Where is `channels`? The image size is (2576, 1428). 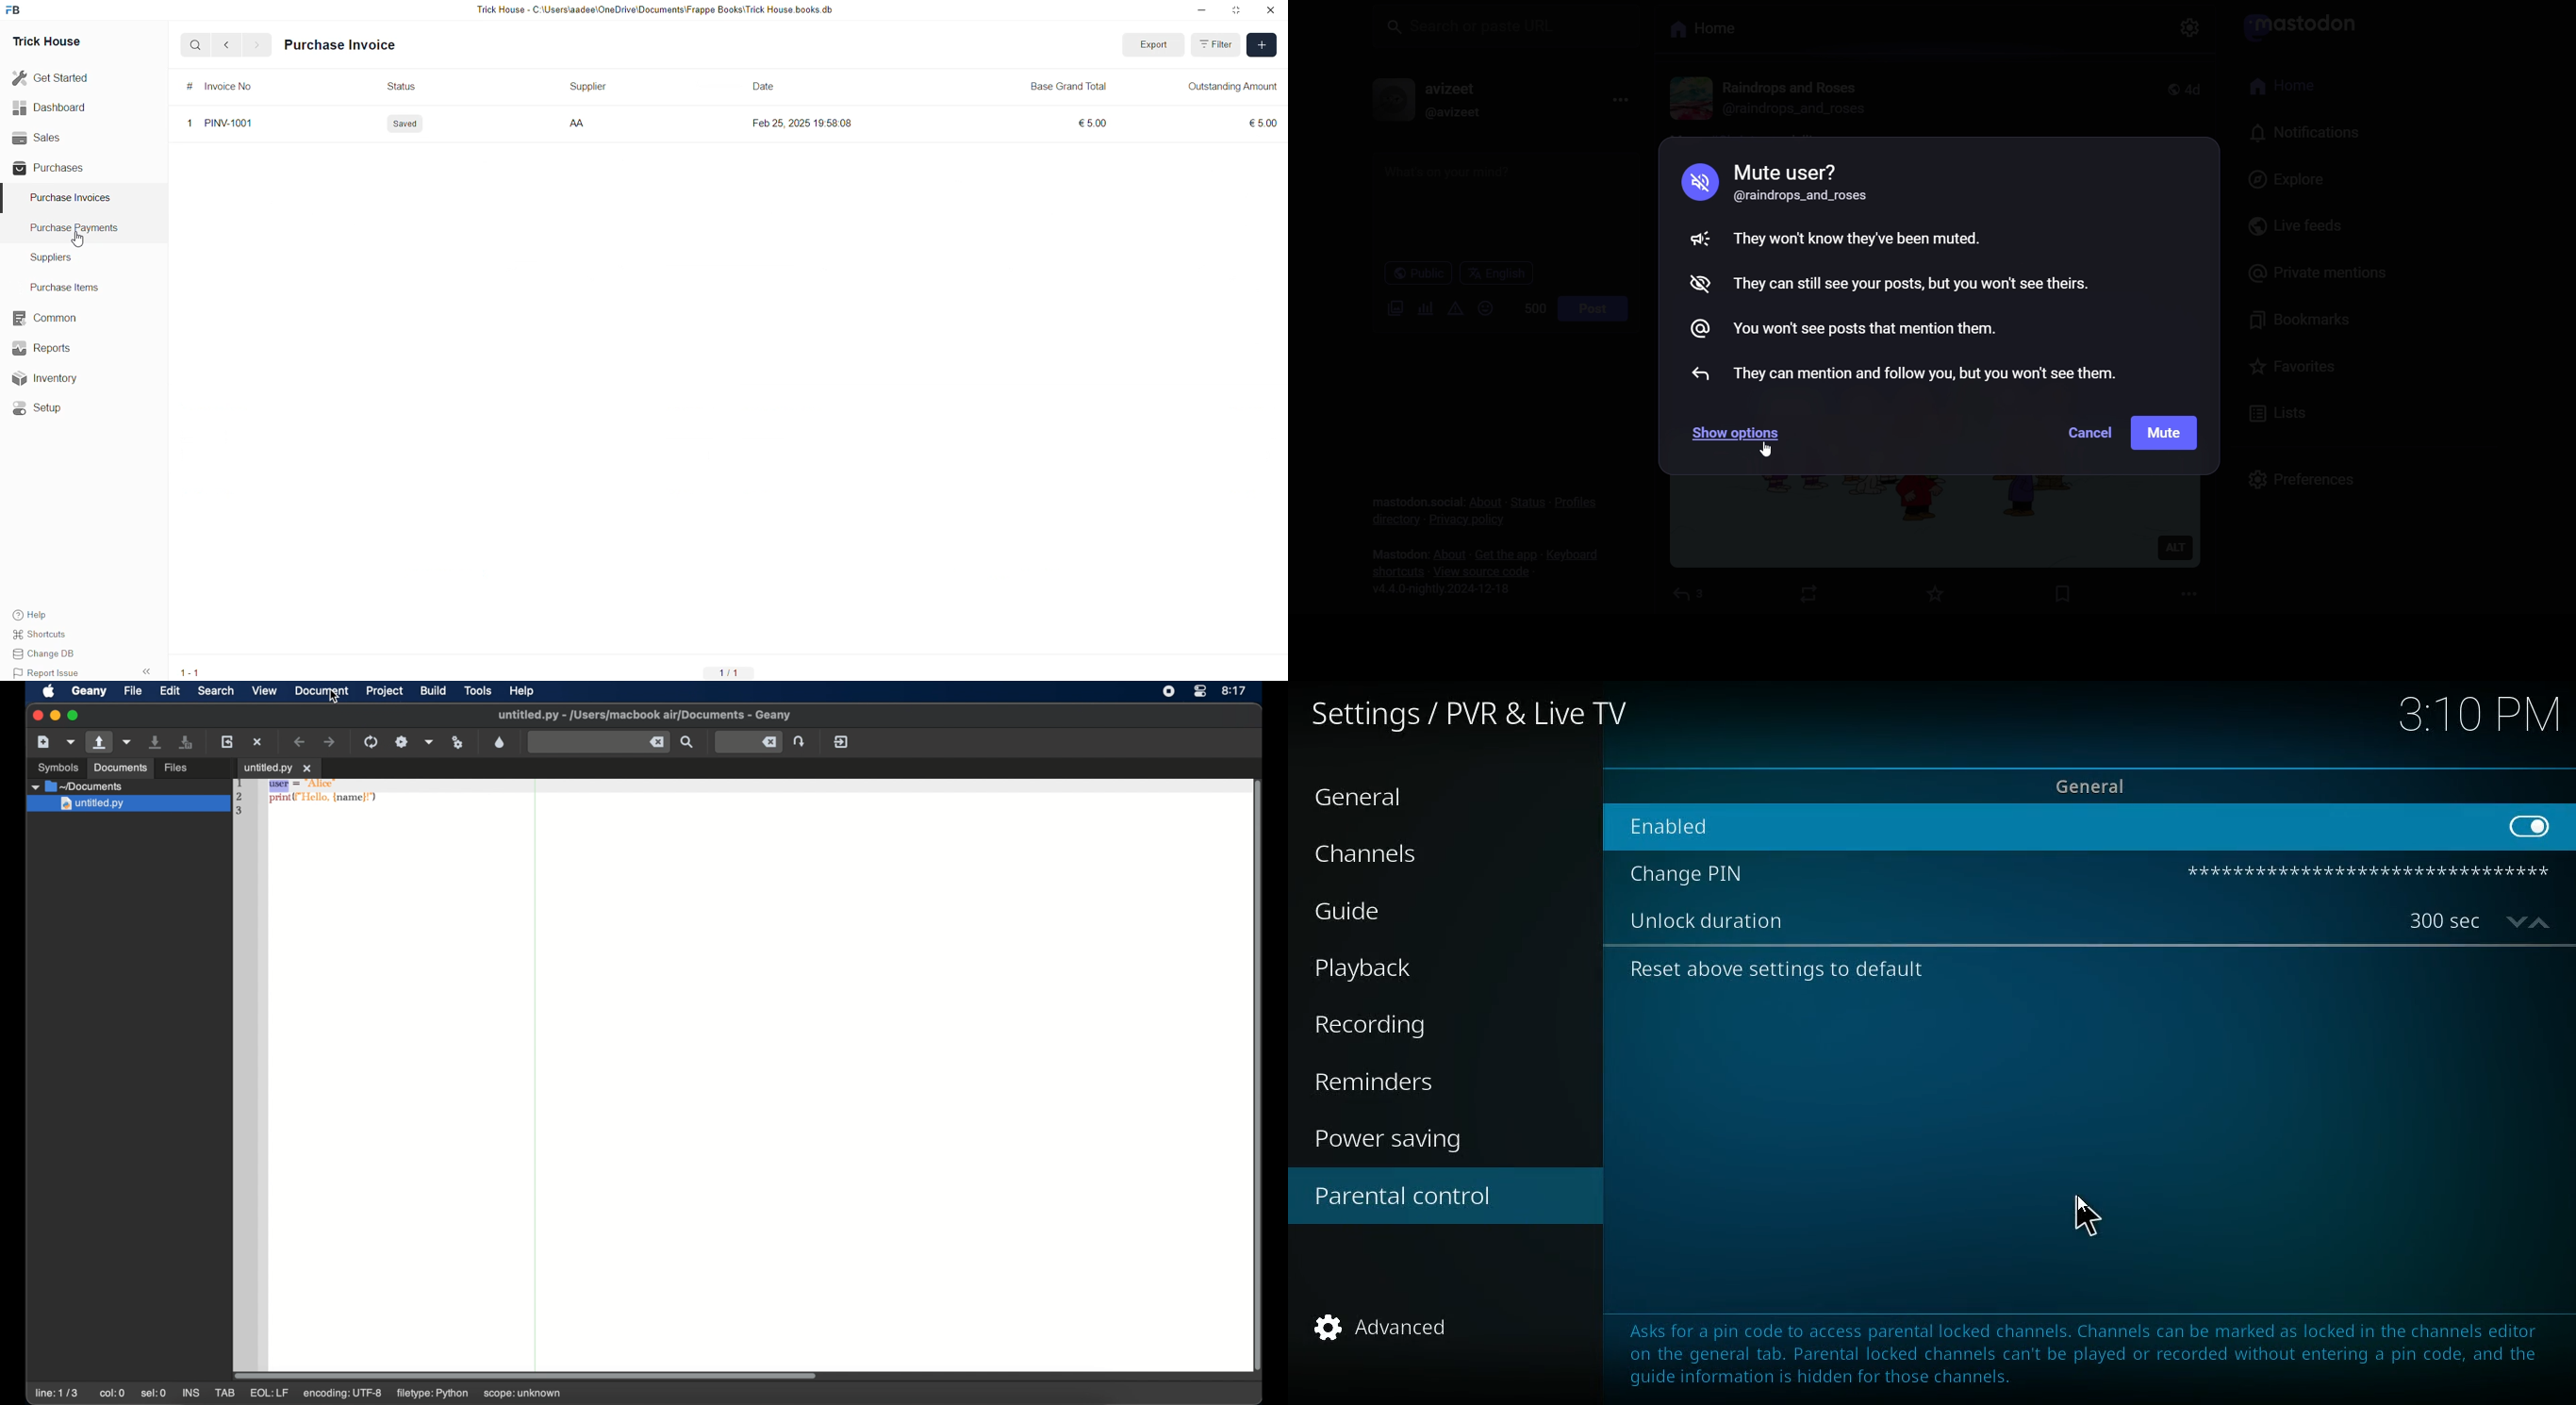 channels is located at coordinates (1383, 858).